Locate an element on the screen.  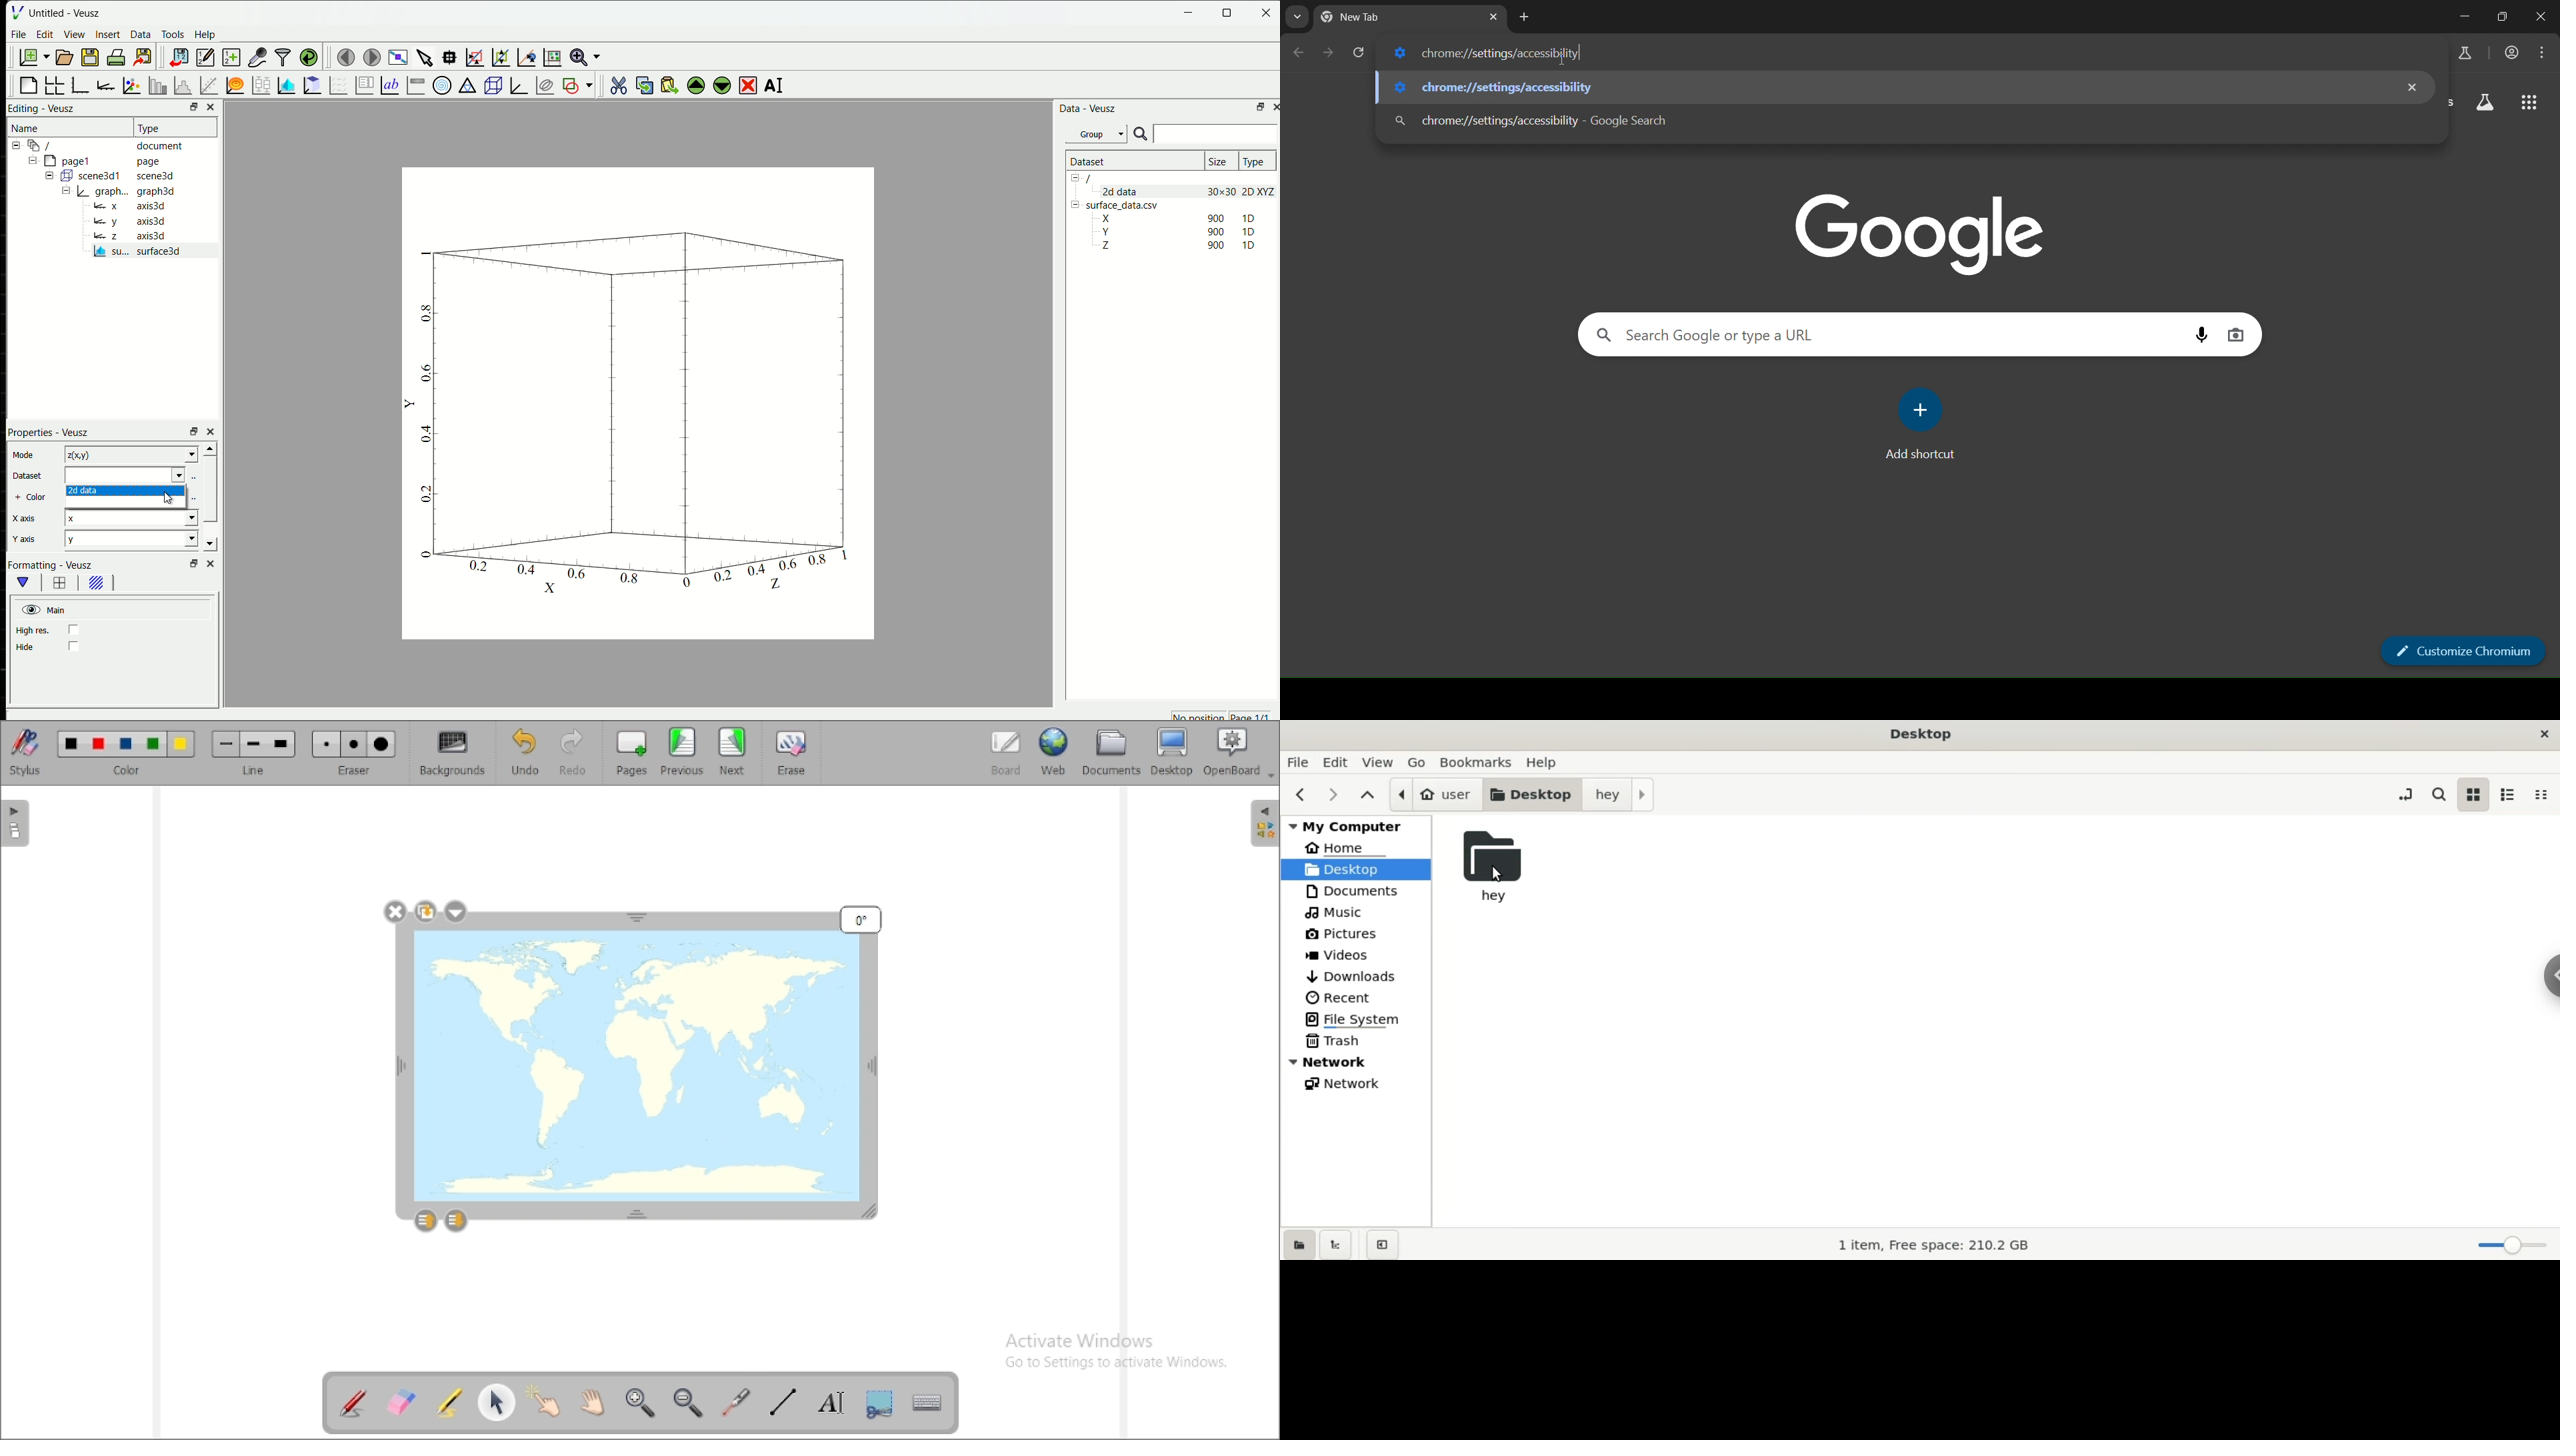
surface_data.csv is located at coordinates (1123, 206).